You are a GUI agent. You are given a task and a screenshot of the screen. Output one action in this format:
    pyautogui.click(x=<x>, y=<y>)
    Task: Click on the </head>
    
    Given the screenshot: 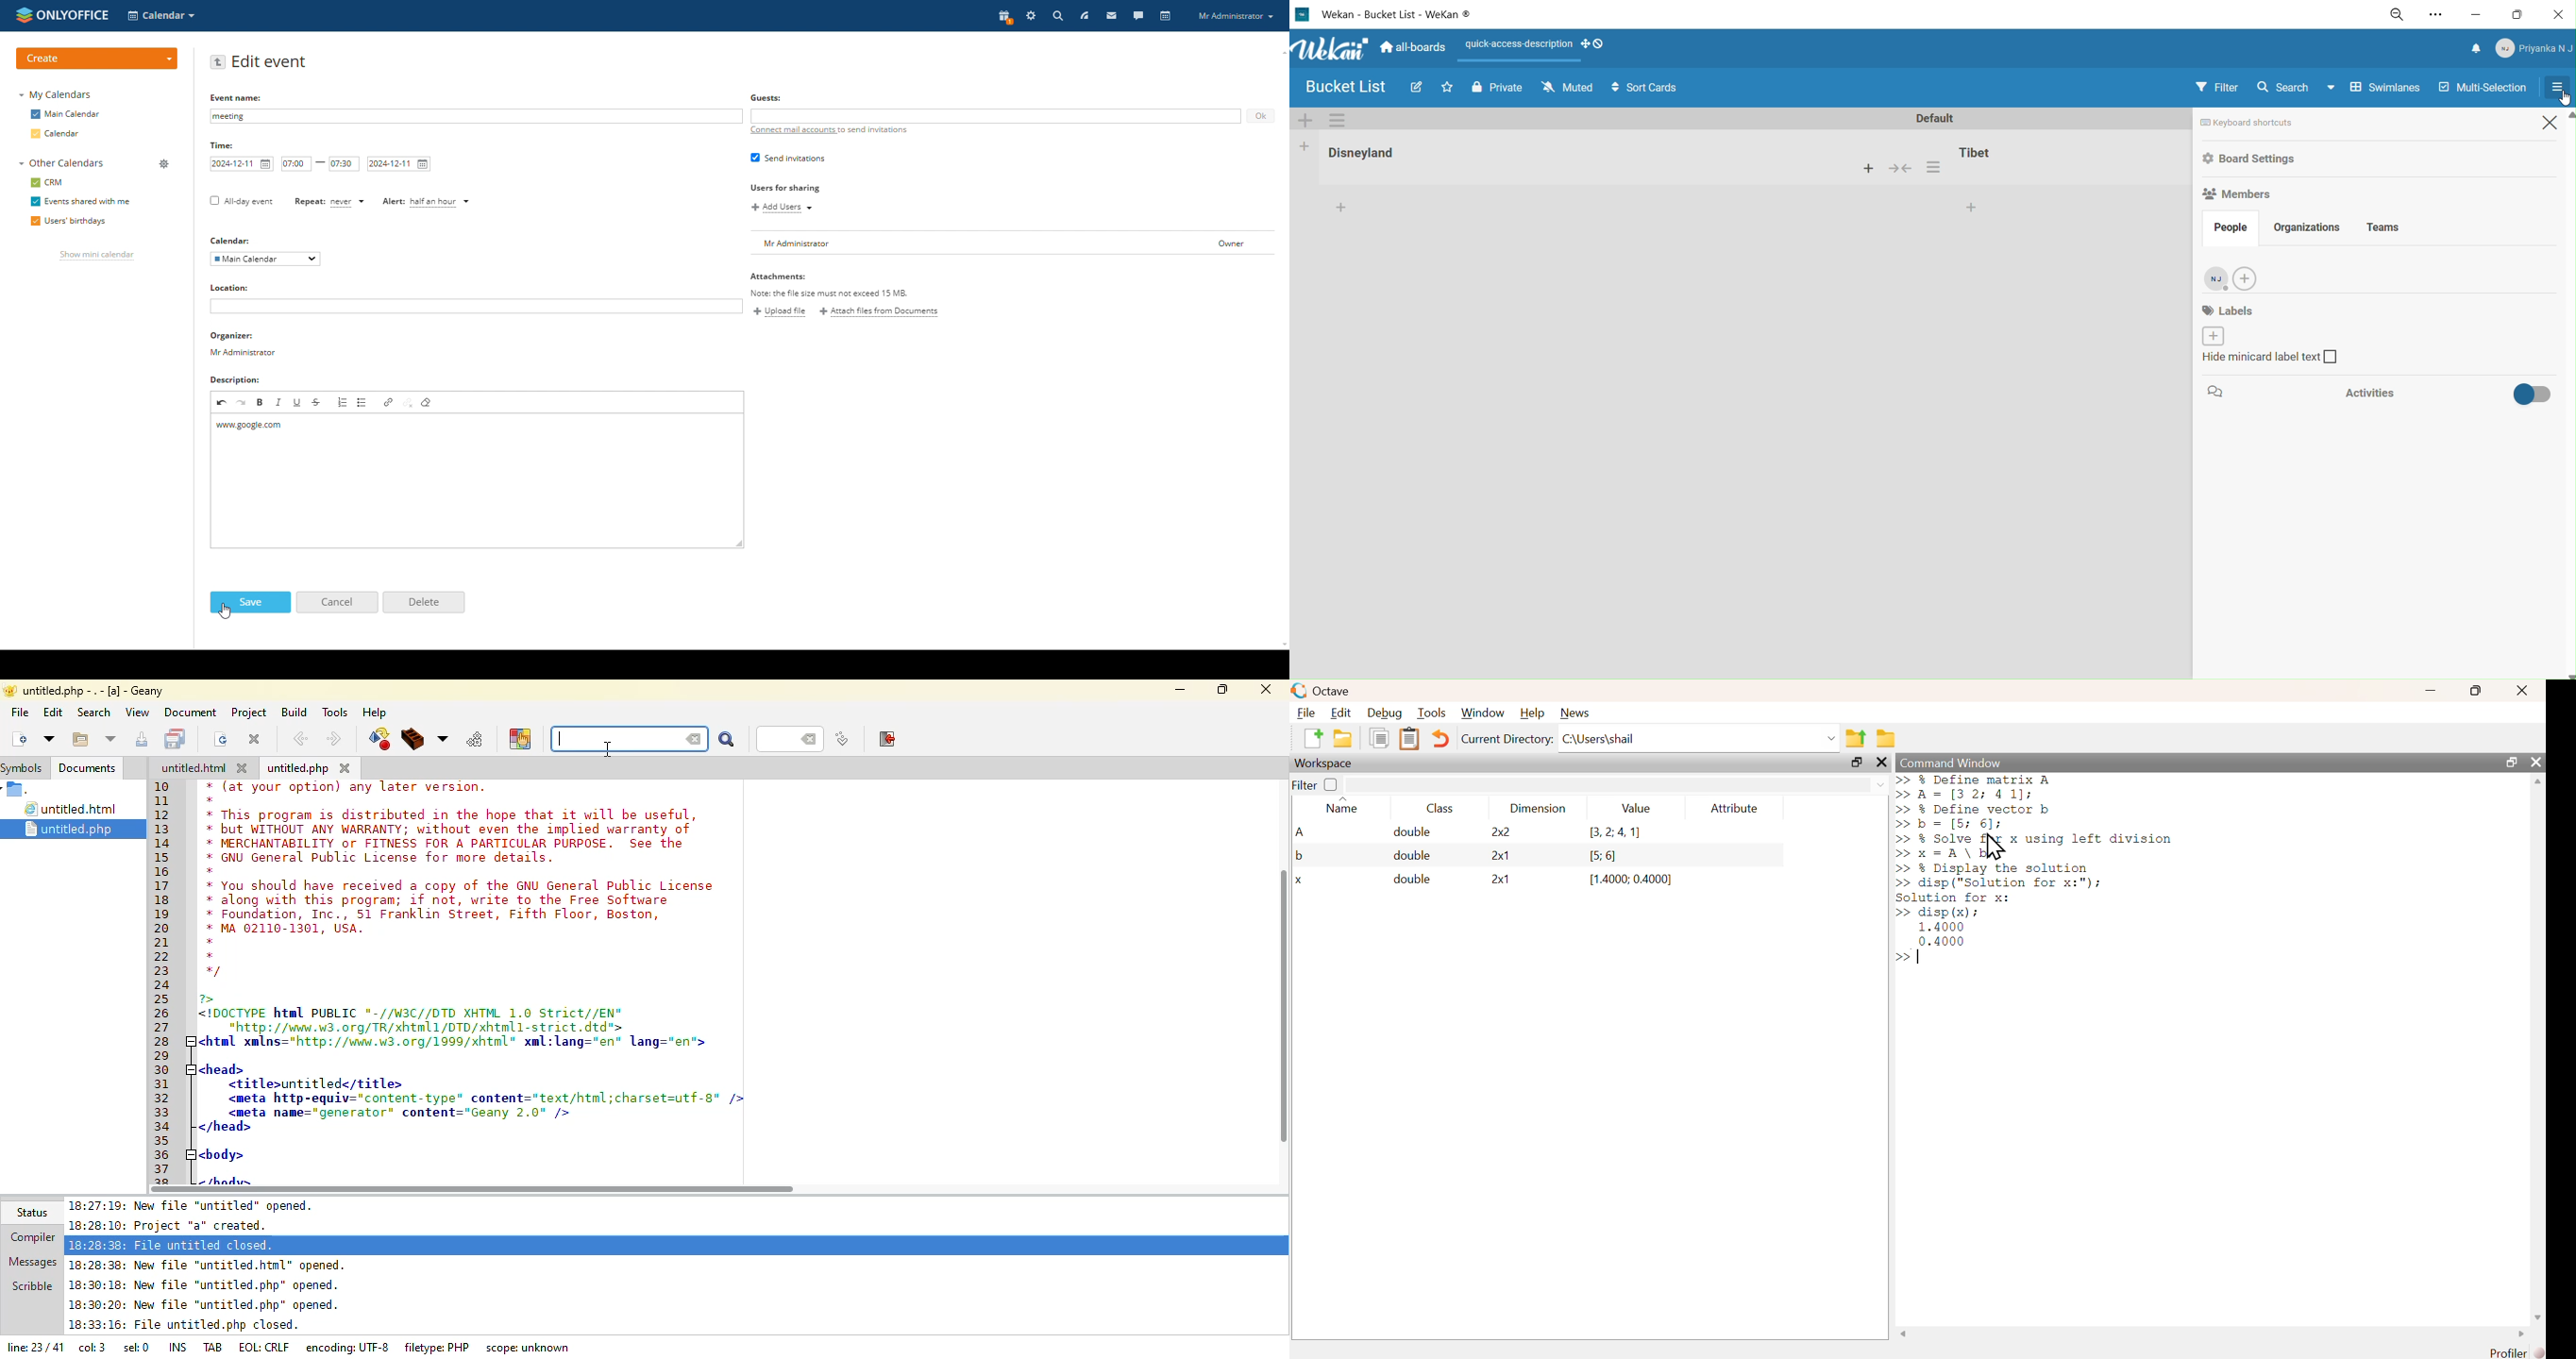 What is the action you would take?
    pyautogui.click(x=225, y=1128)
    